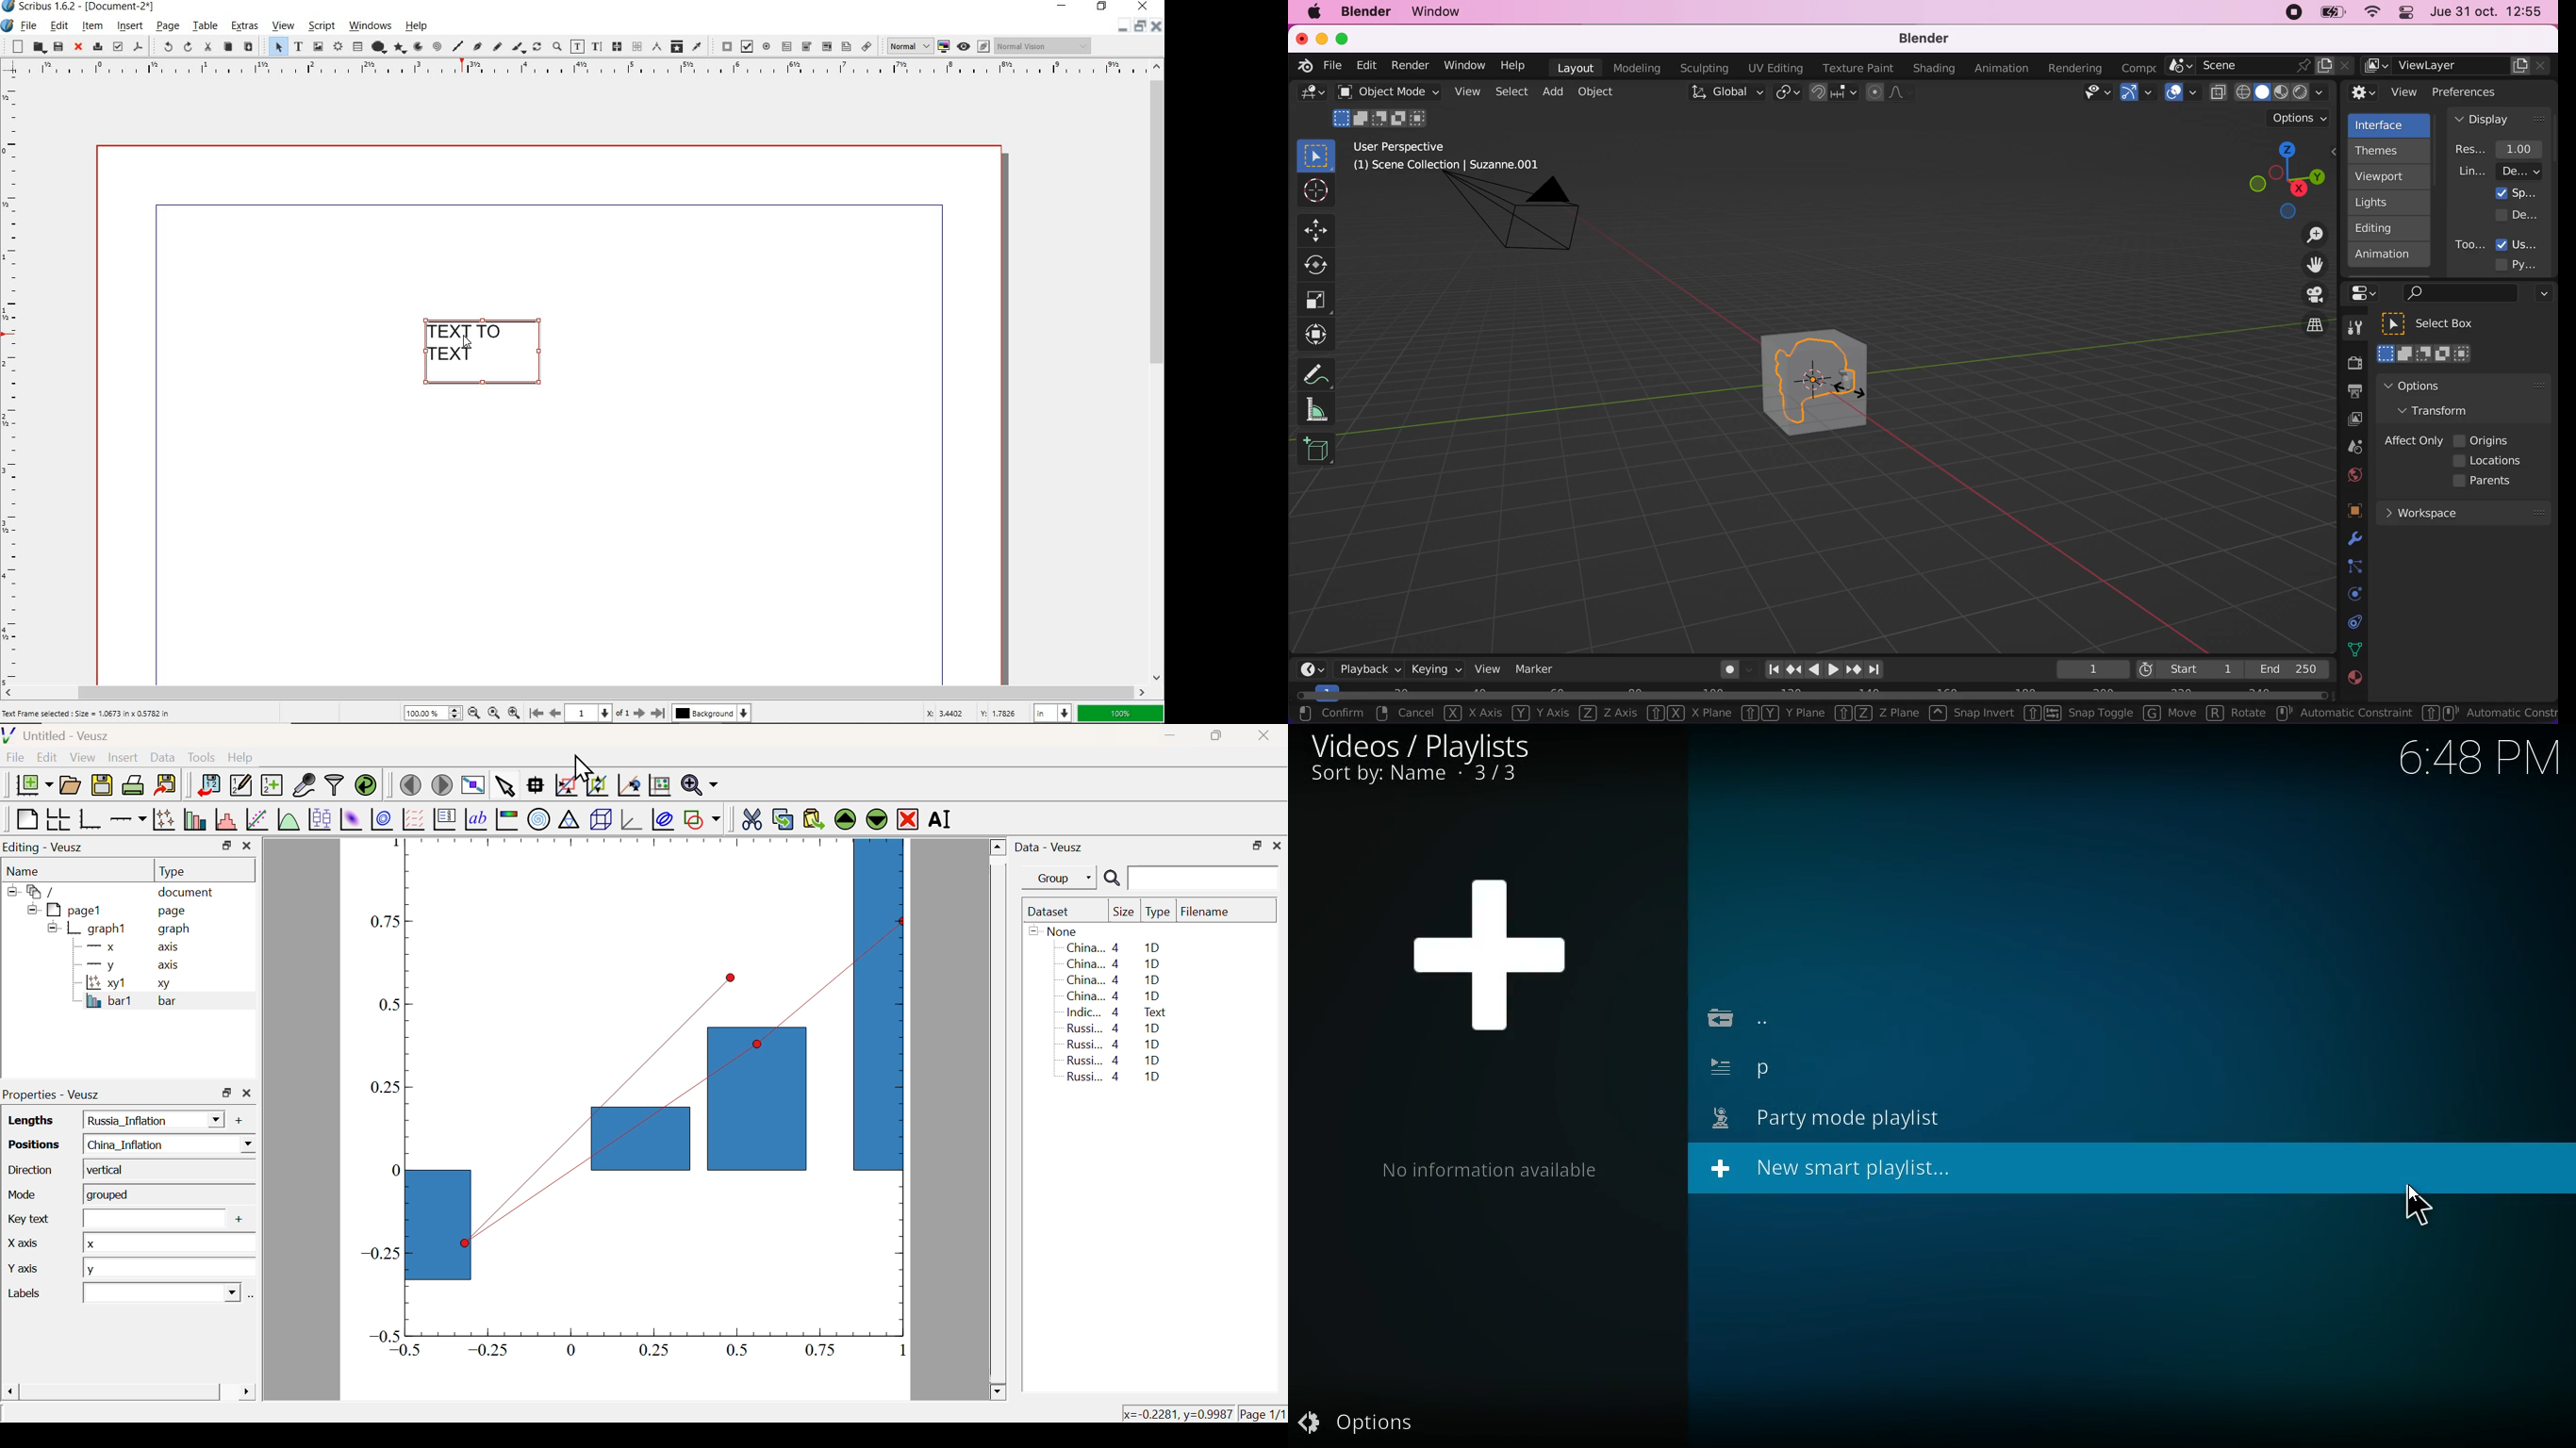 This screenshot has height=1456, width=2576. What do you see at coordinates (1051, 848) in the screenshot?
I see `Data - Veusz` at bounding box center [1051, 848].